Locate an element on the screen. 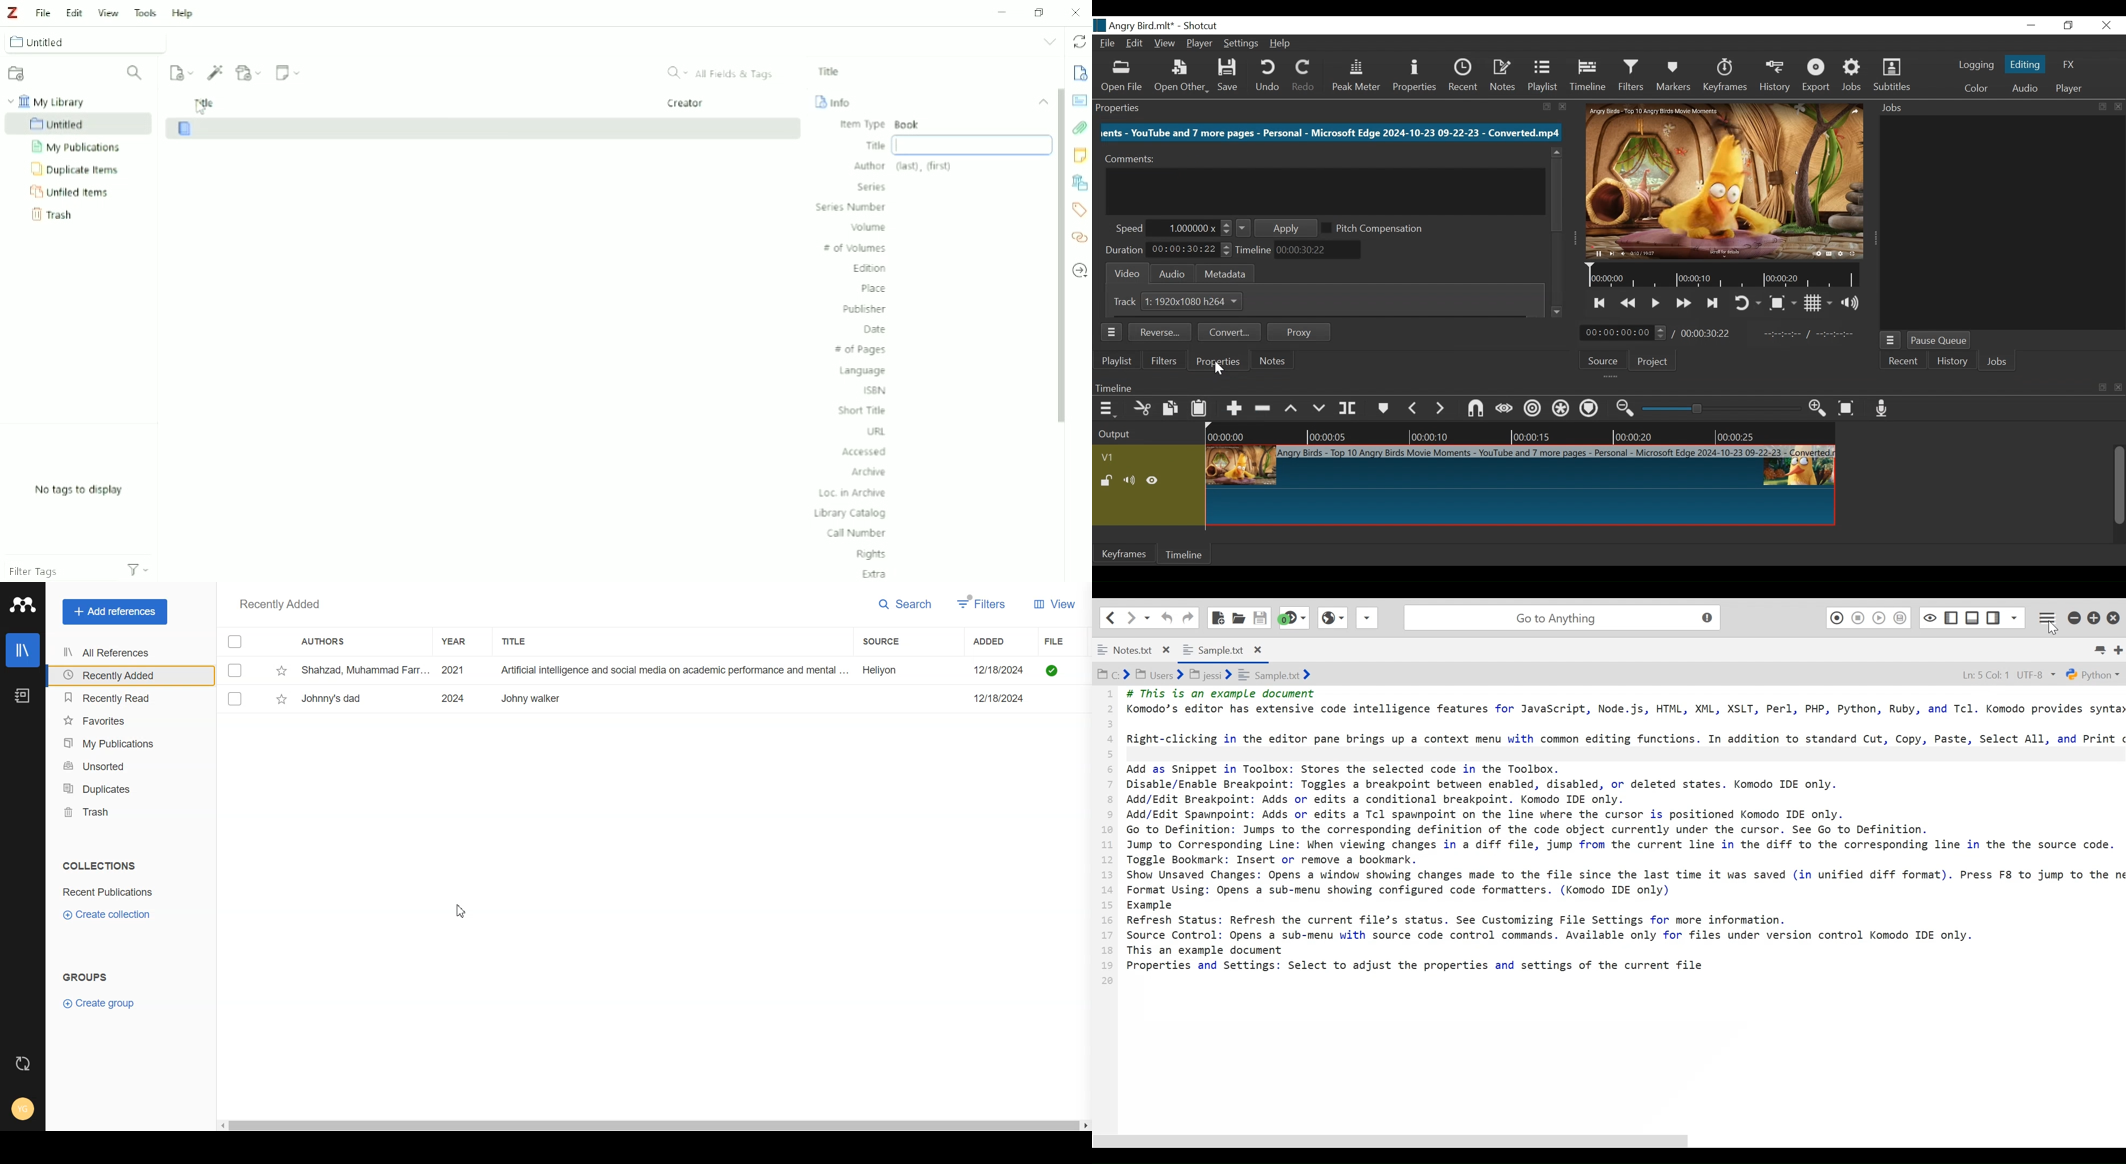  Play backward quickly is located at coordinates (1629, 304).